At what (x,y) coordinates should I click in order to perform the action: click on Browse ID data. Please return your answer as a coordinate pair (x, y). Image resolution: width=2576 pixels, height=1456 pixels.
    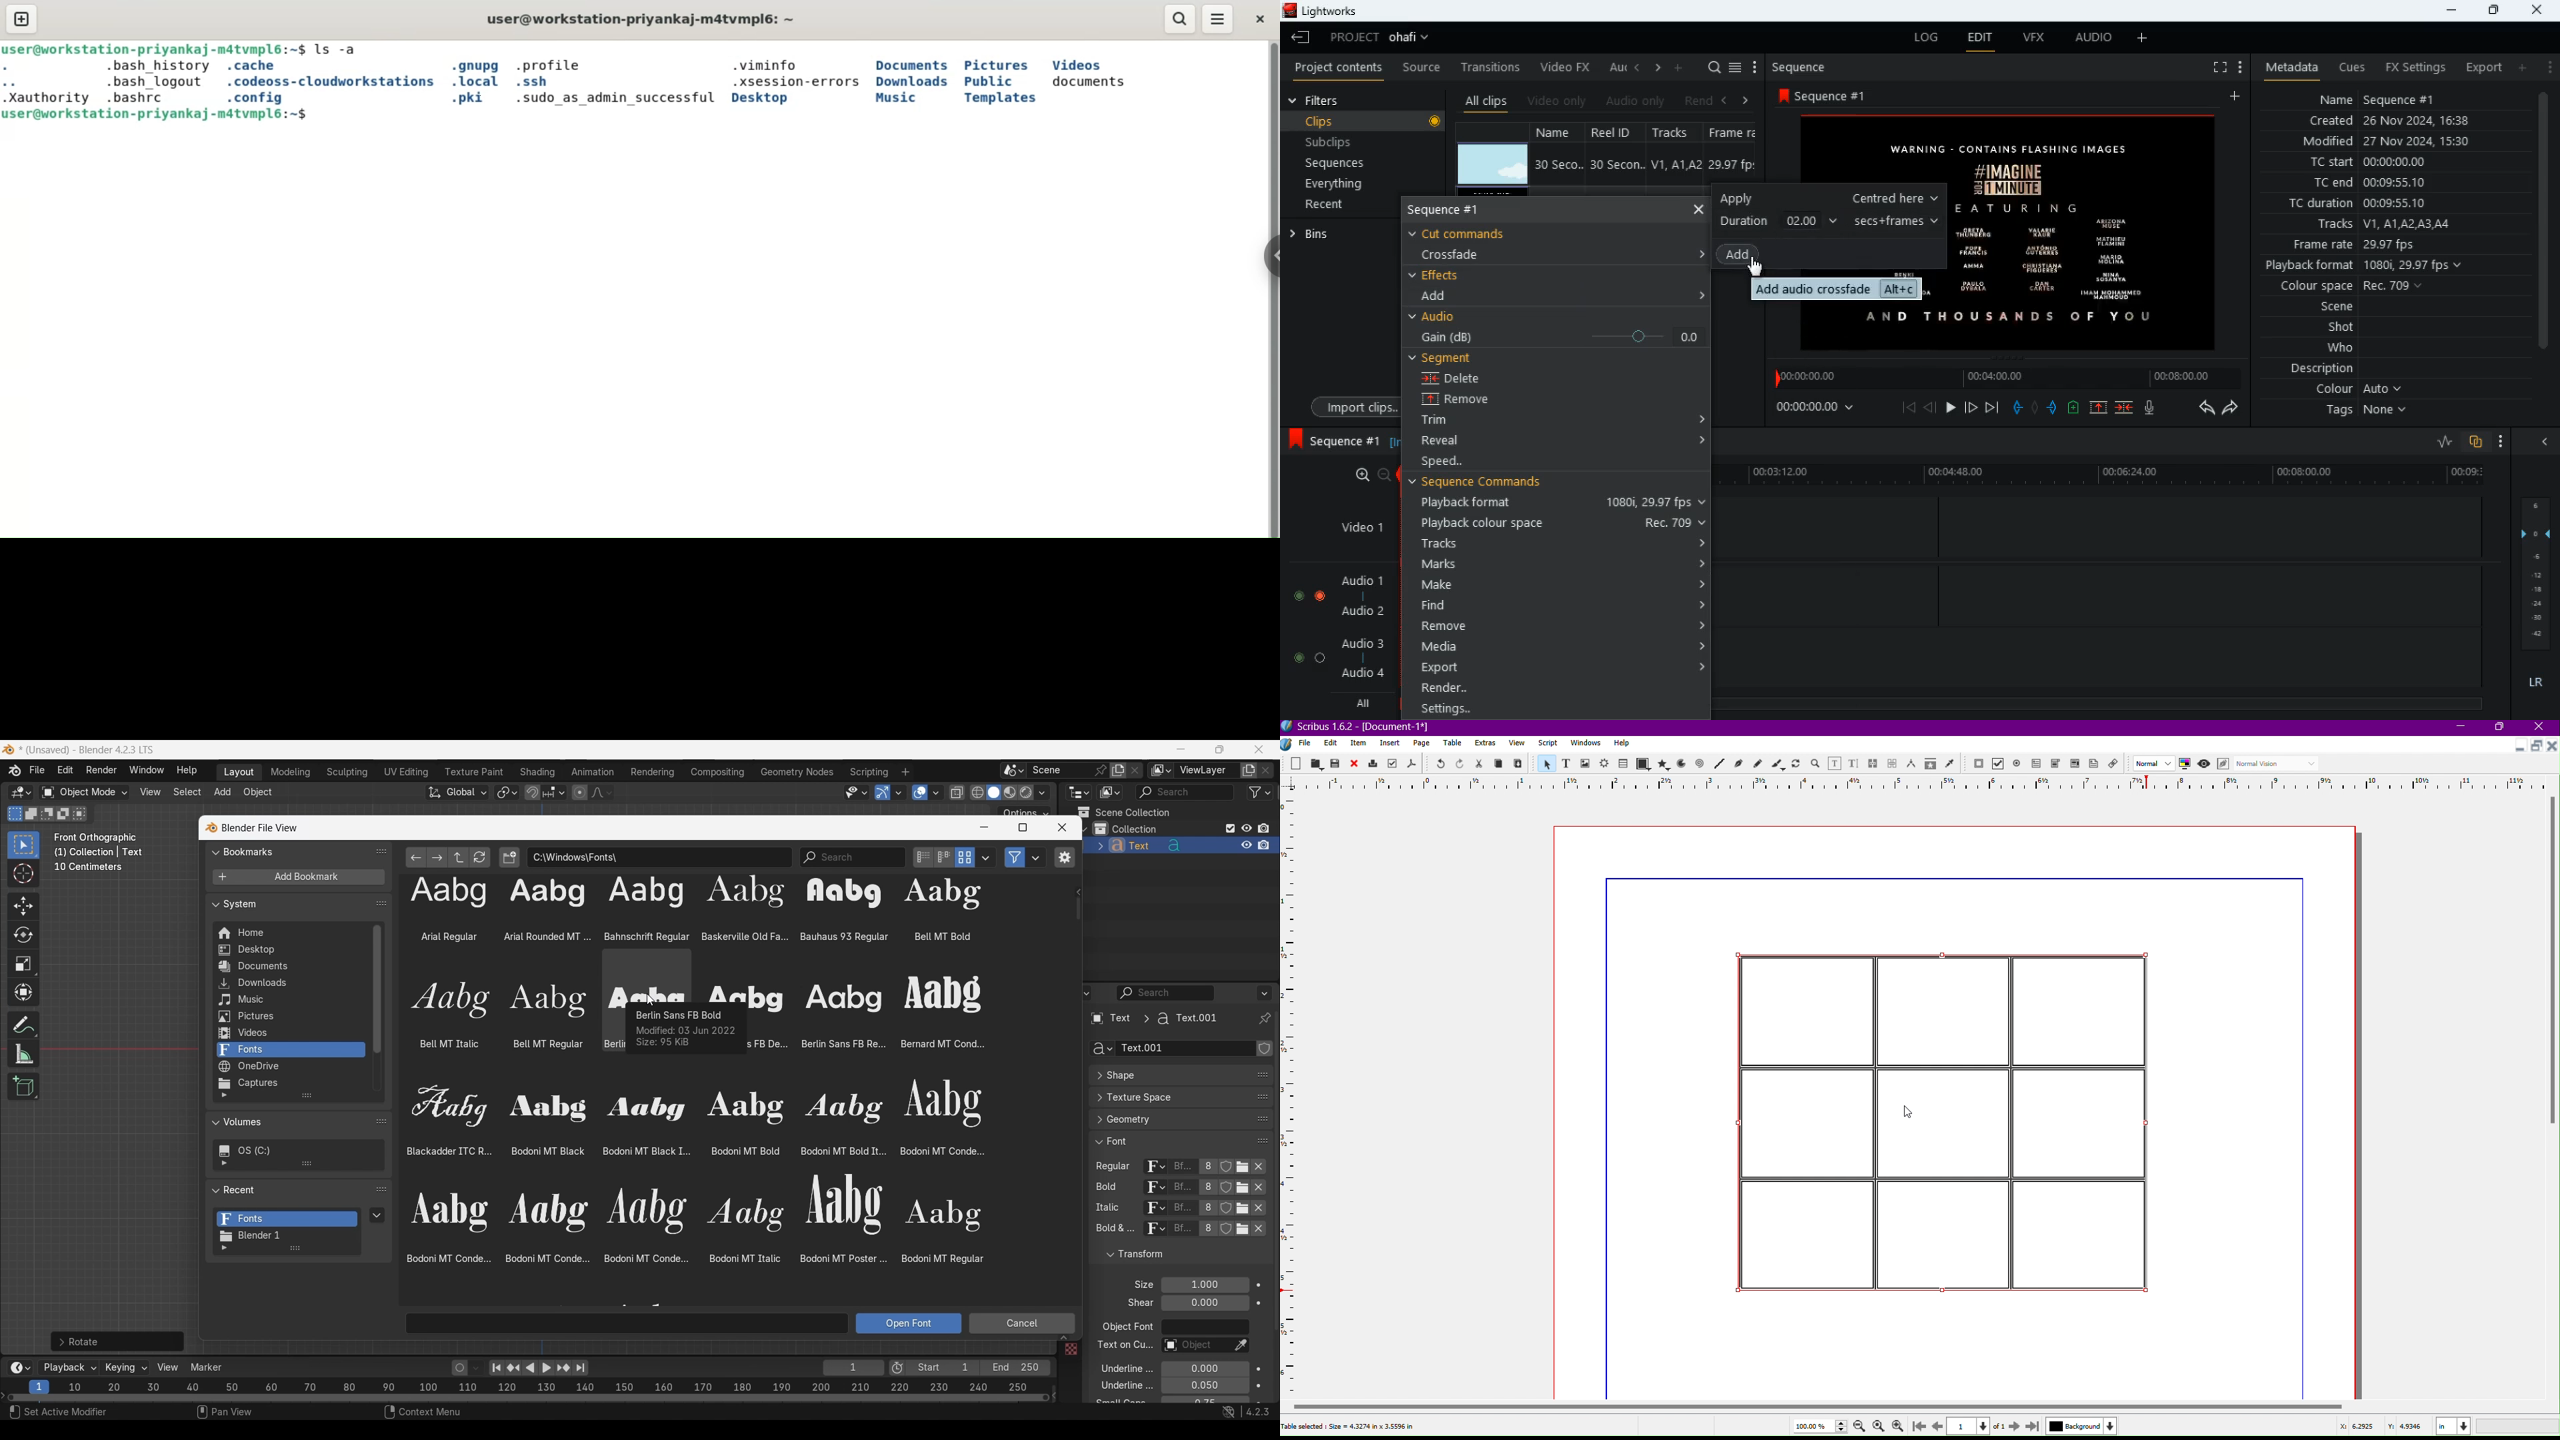
    Looking at the image, I should click on (1153, 1232).